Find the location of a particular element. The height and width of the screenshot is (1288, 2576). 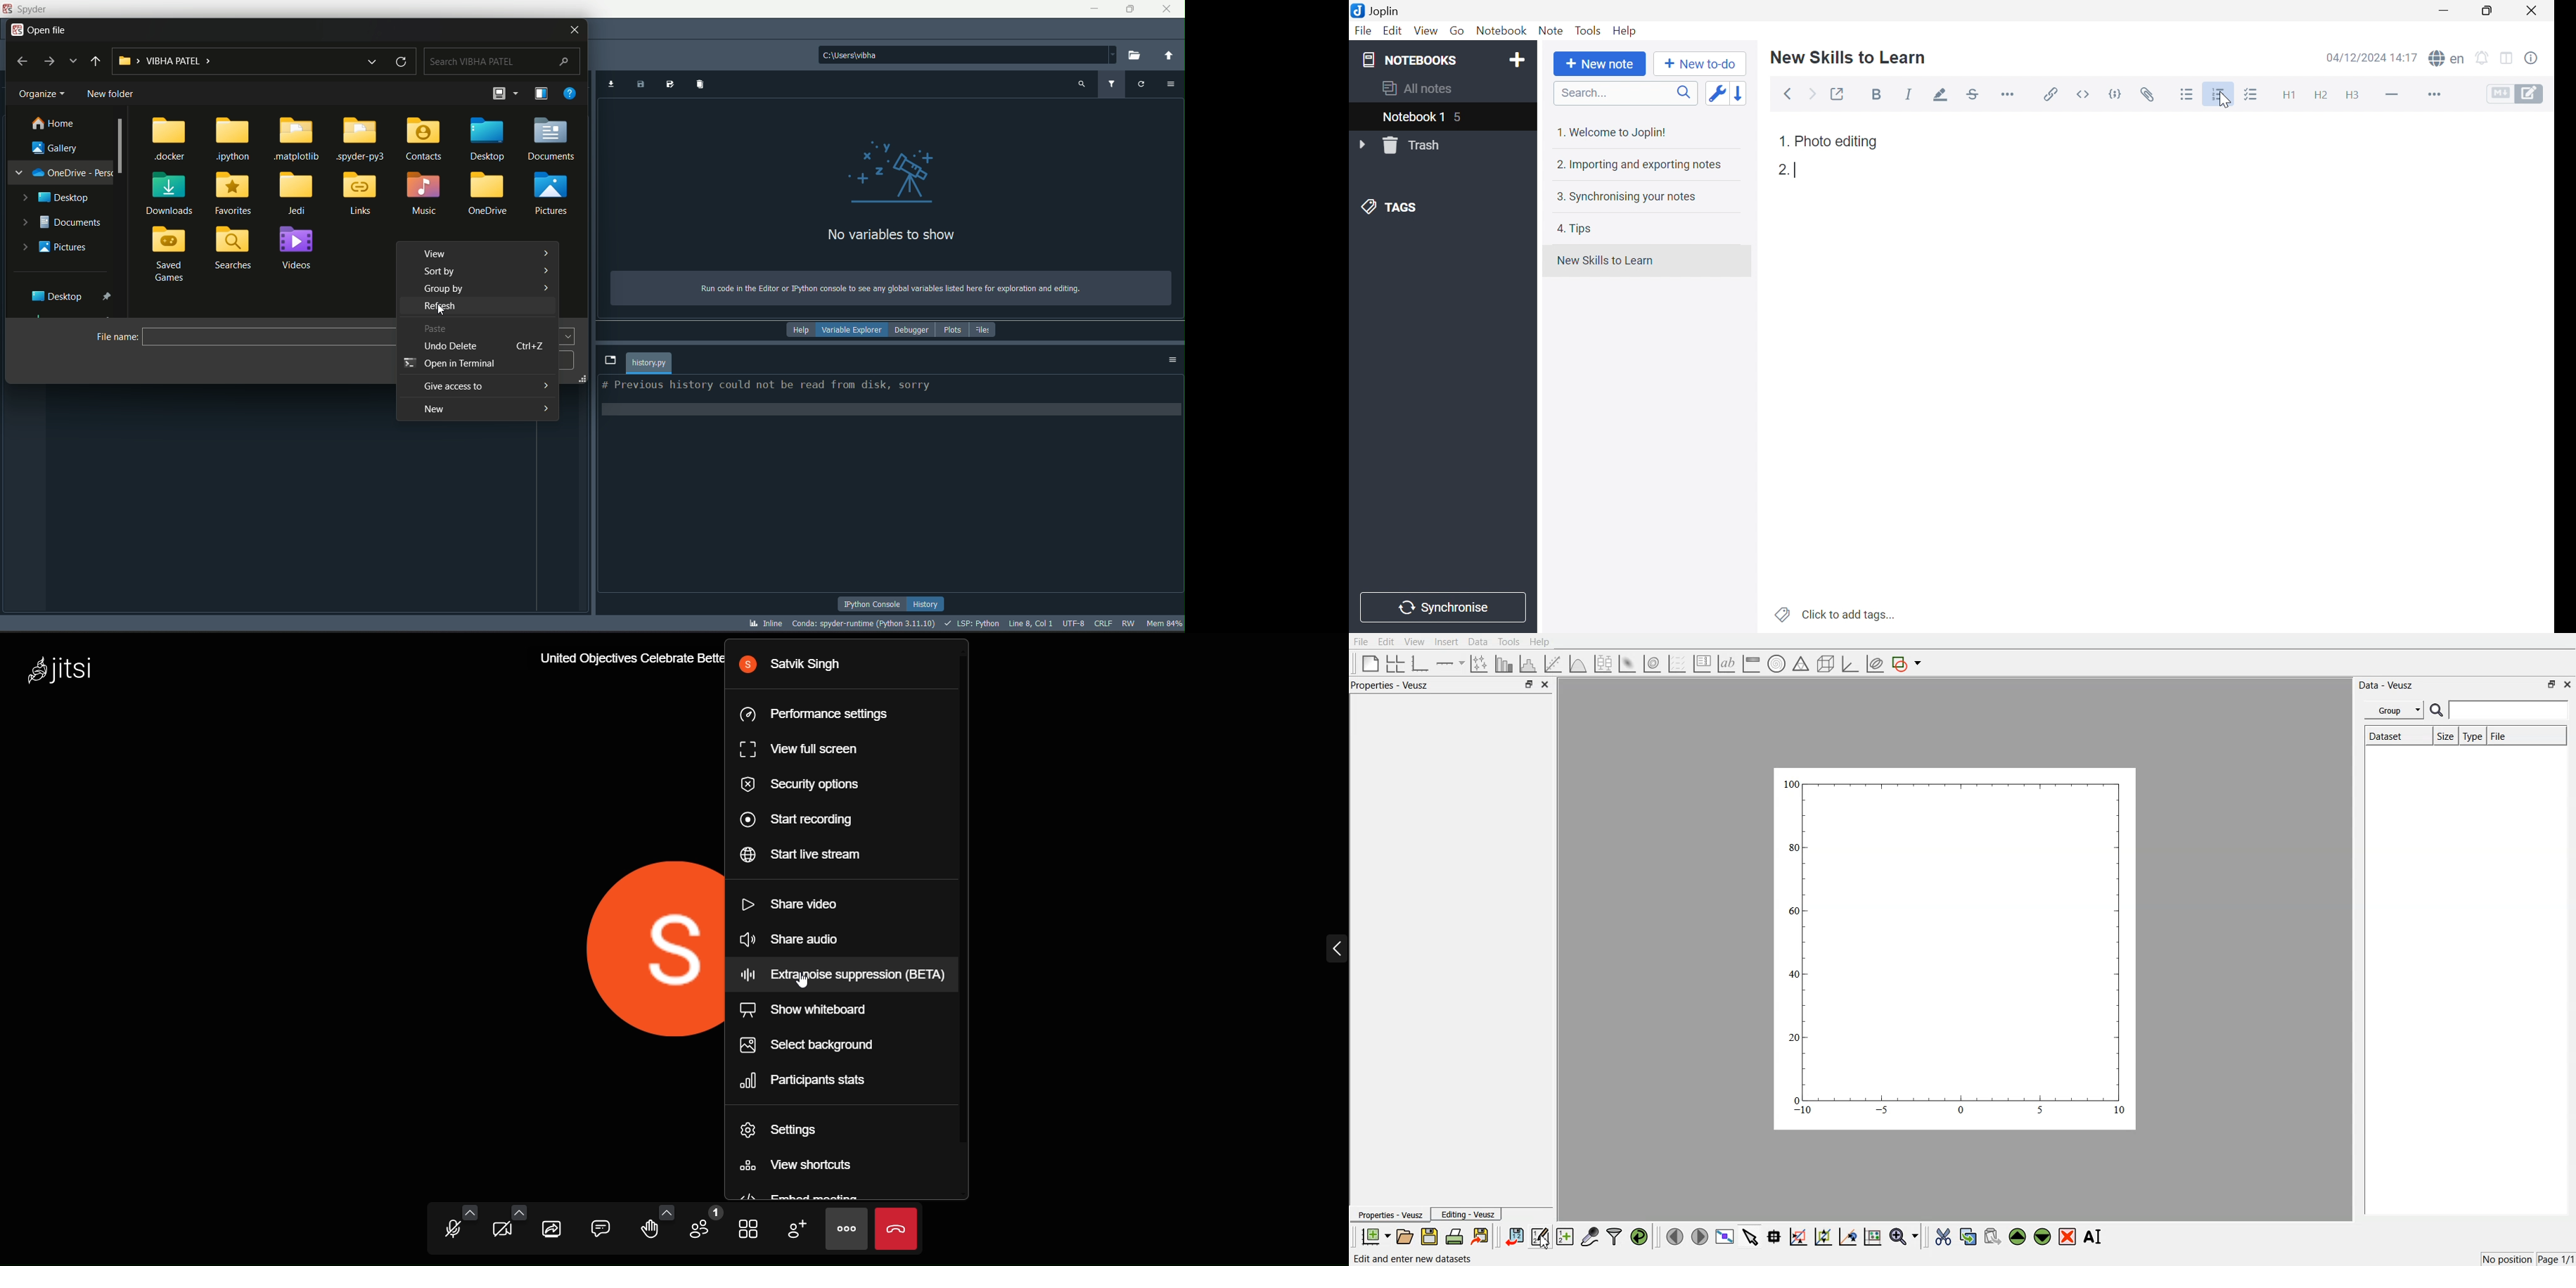

Strikethrough is located at coordinates (1974, 95).